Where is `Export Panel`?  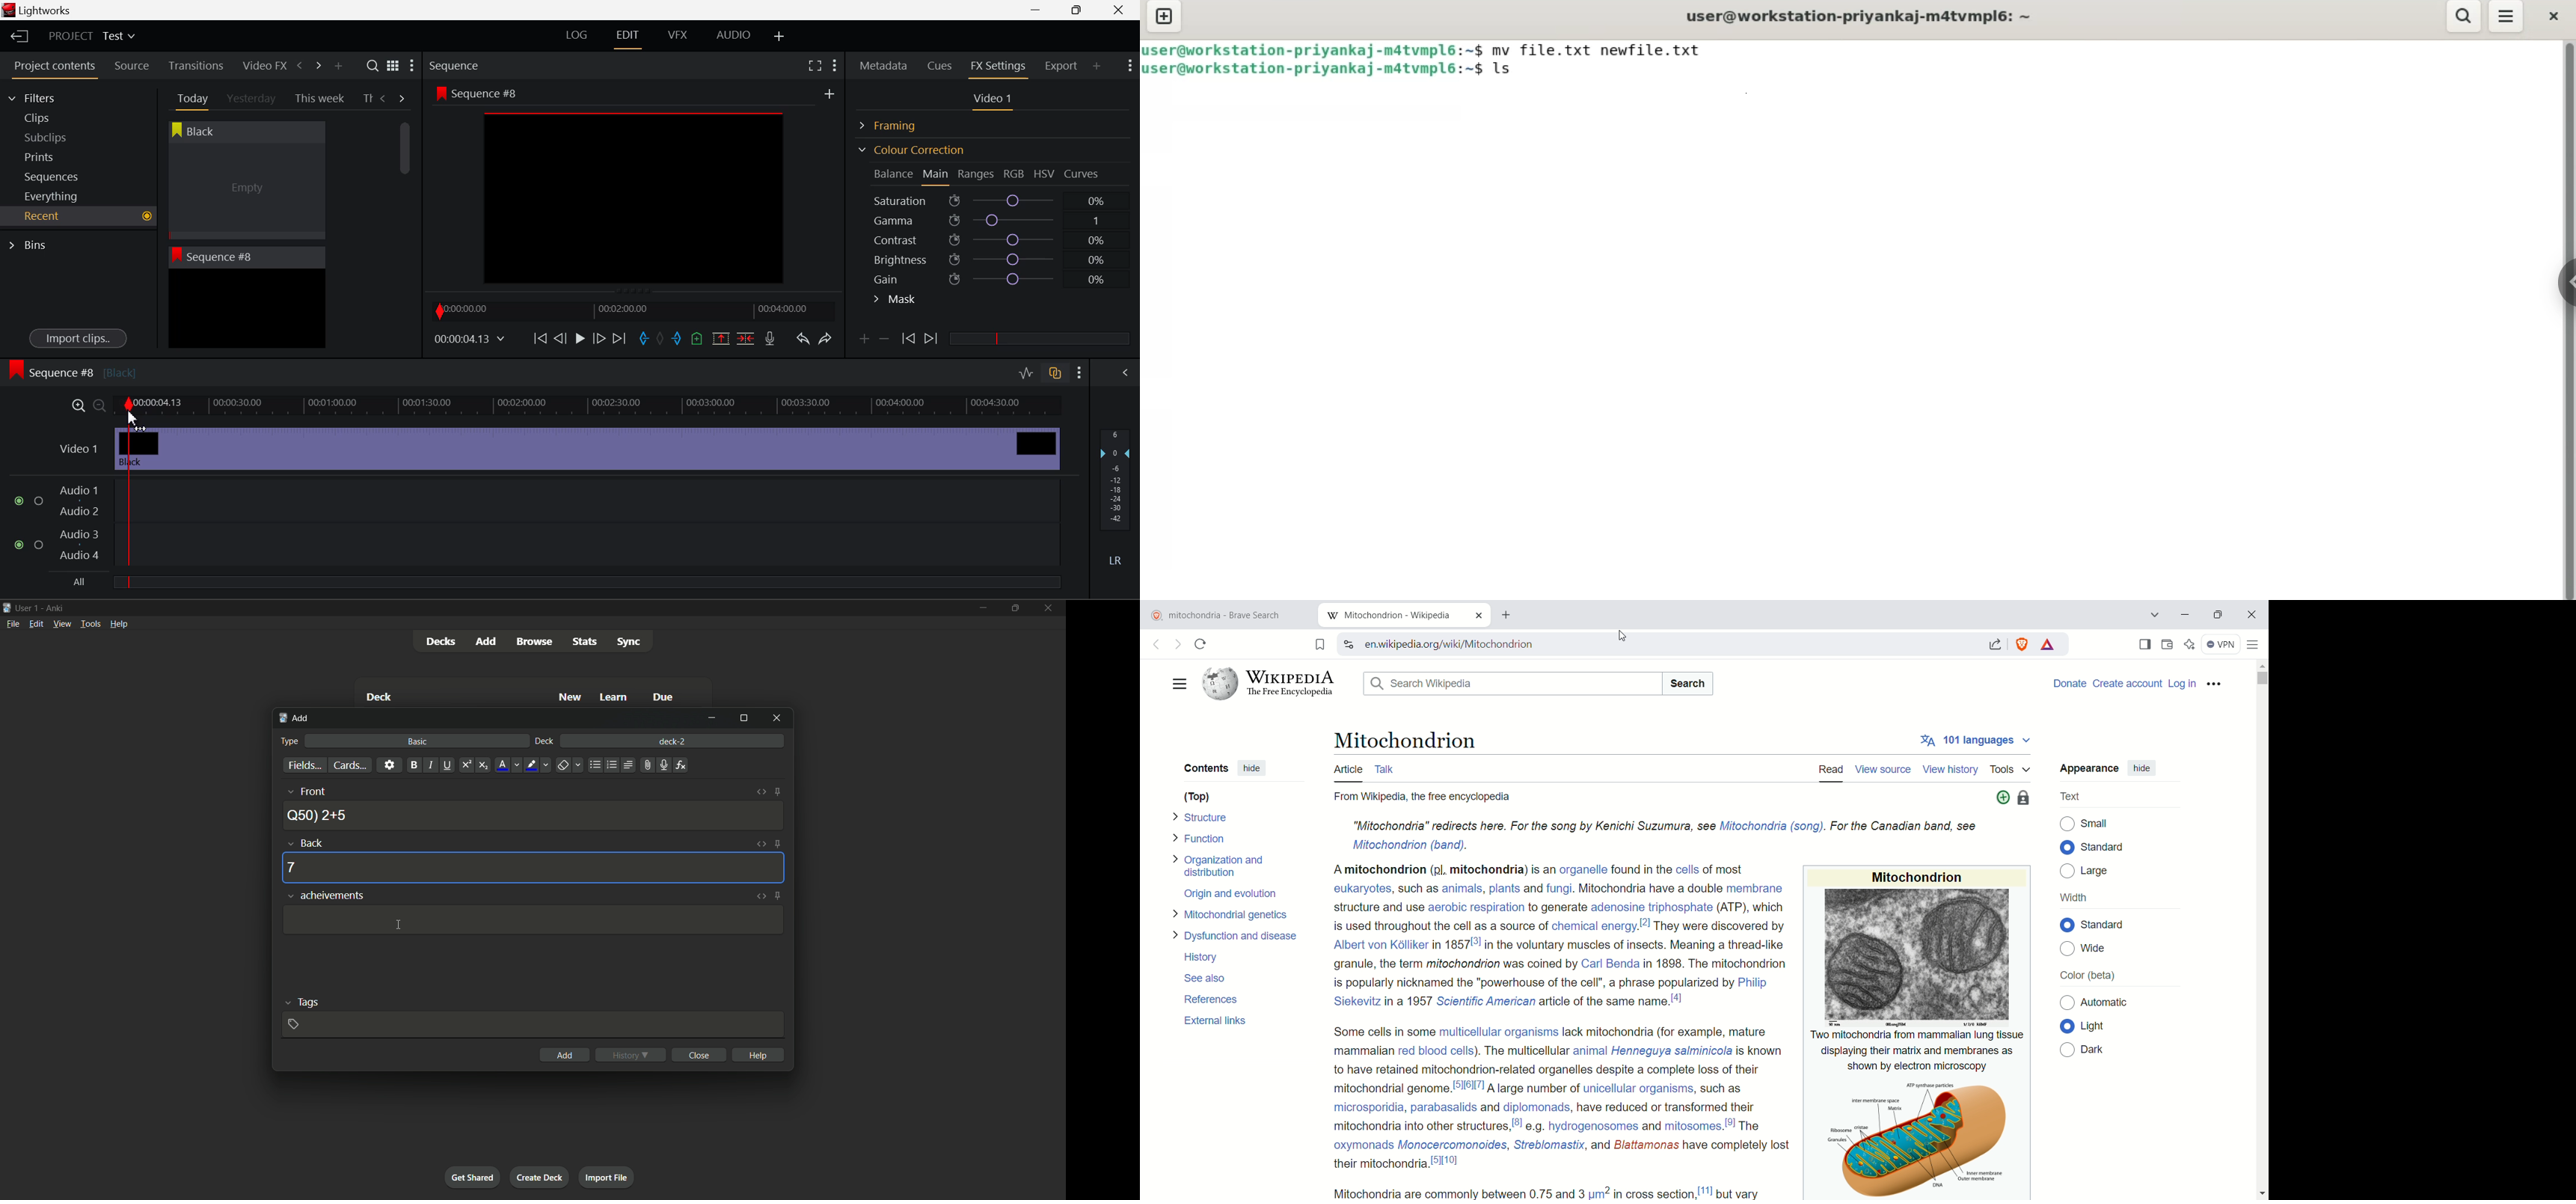
Export Panel is located at coordinates (1063, 65).